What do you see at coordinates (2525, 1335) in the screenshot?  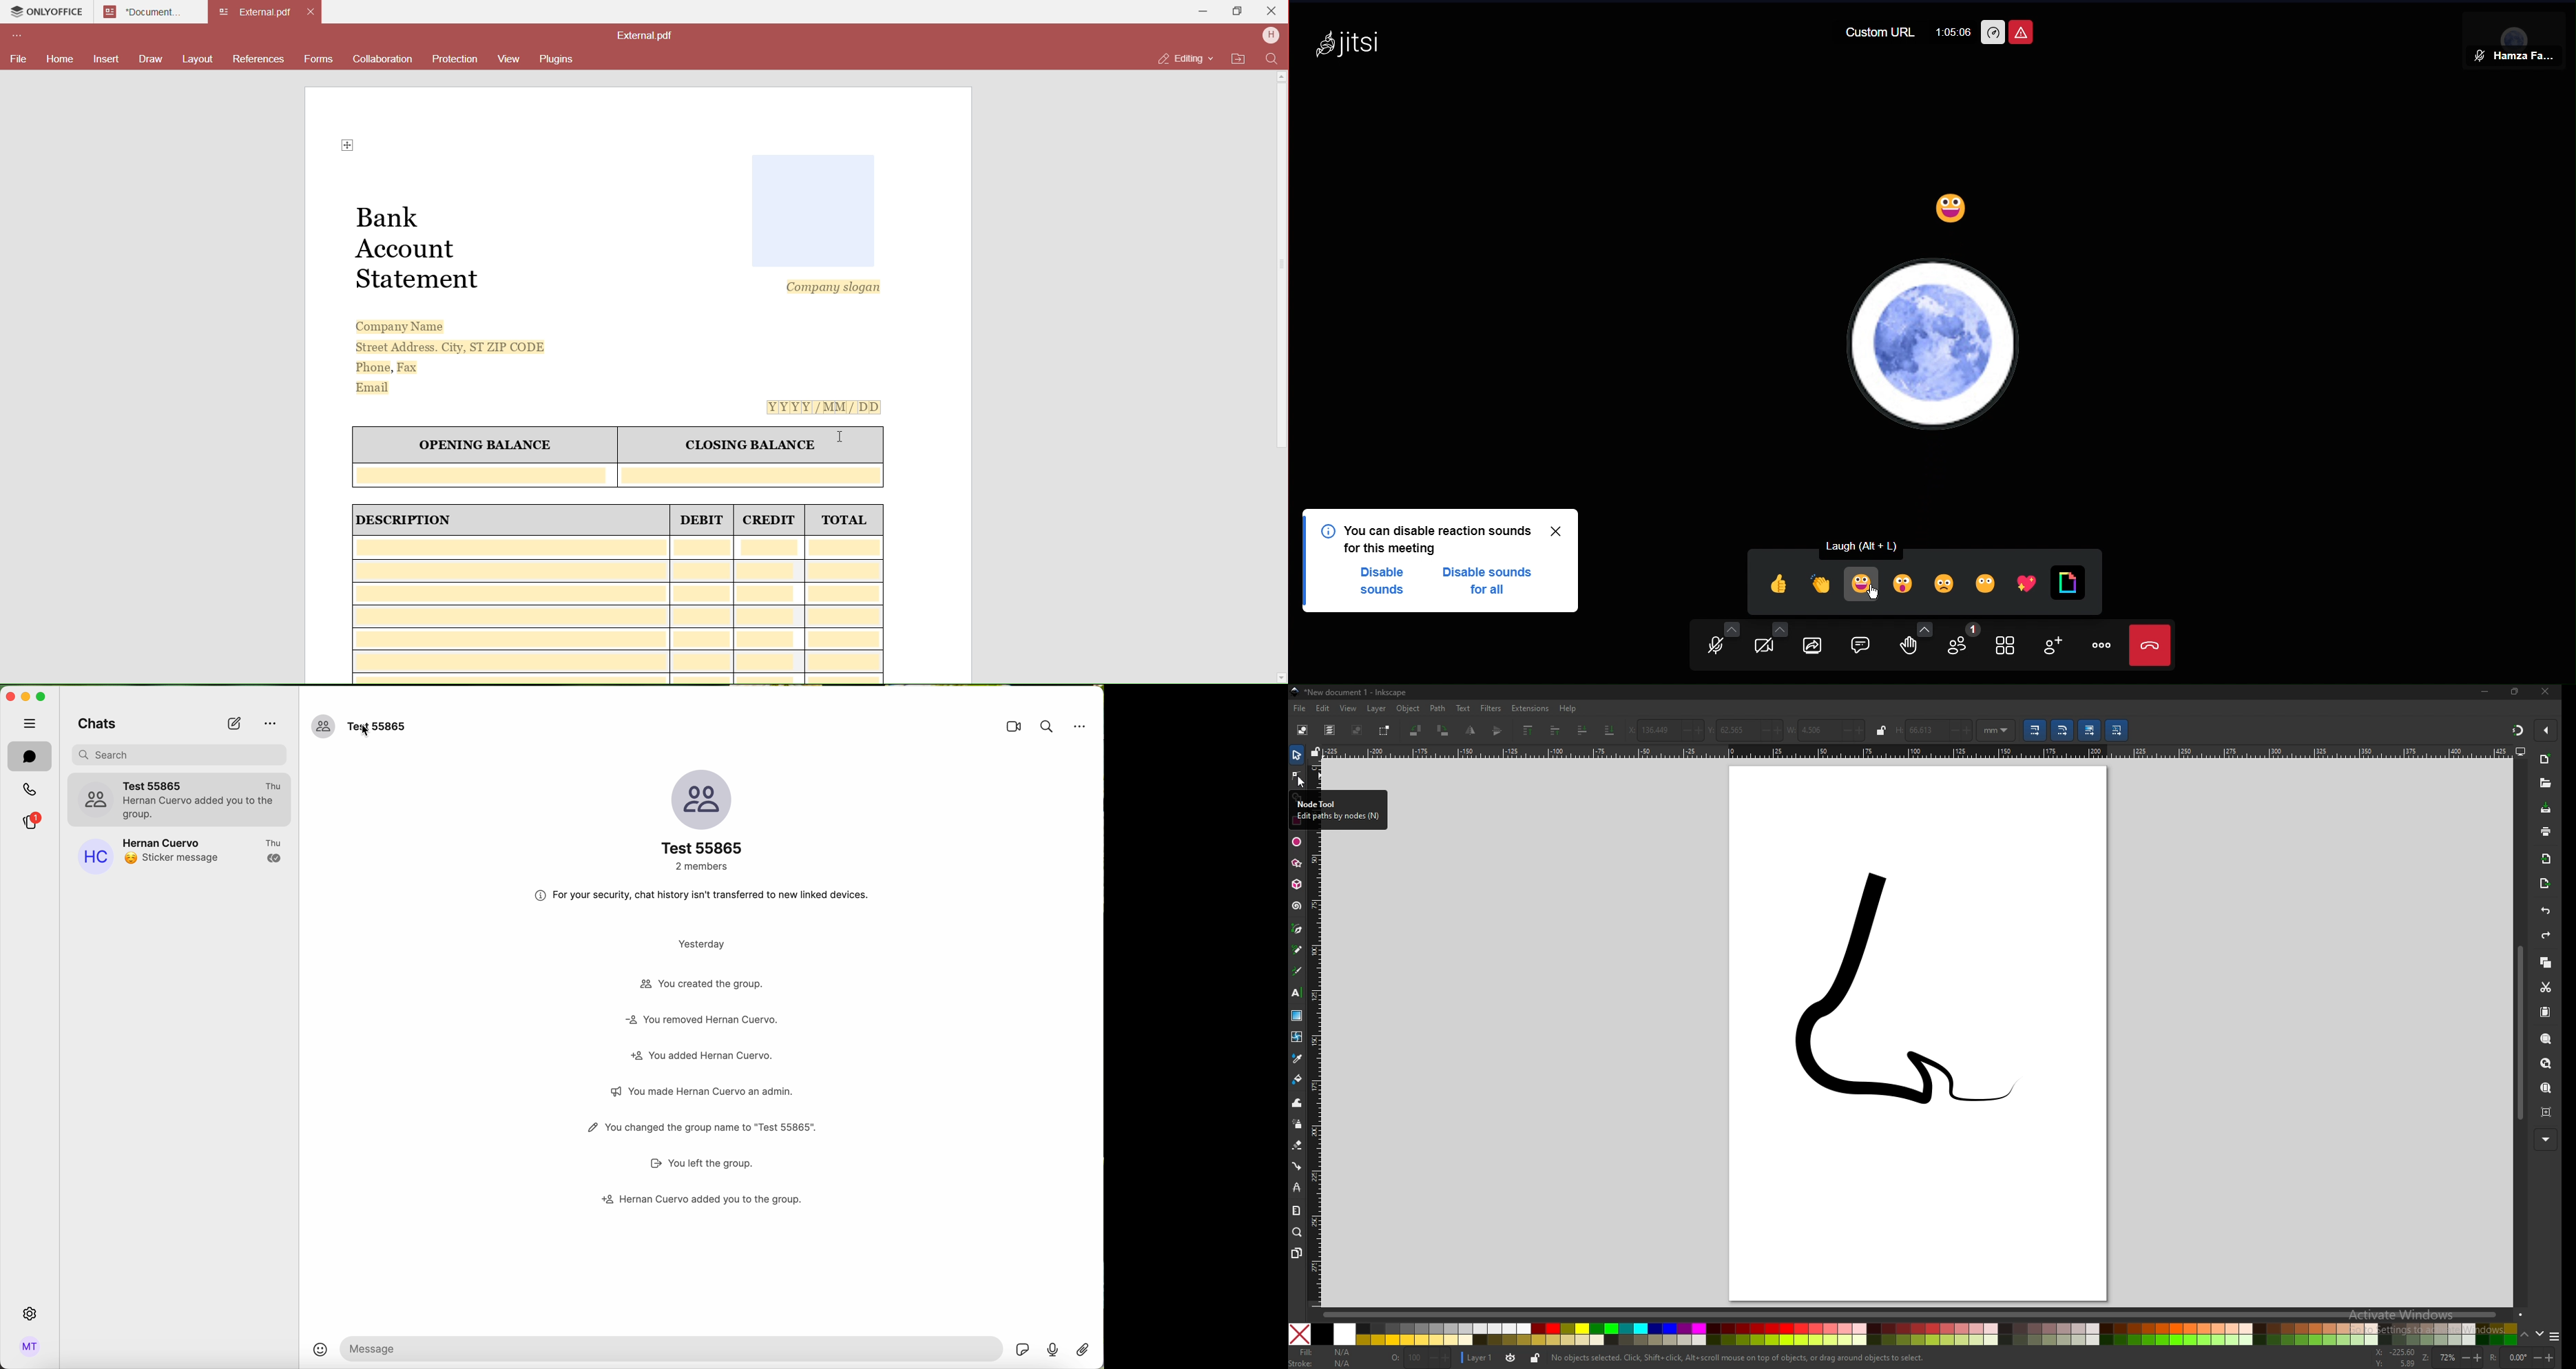 I see `up` at bounding box center [2525, 1335].